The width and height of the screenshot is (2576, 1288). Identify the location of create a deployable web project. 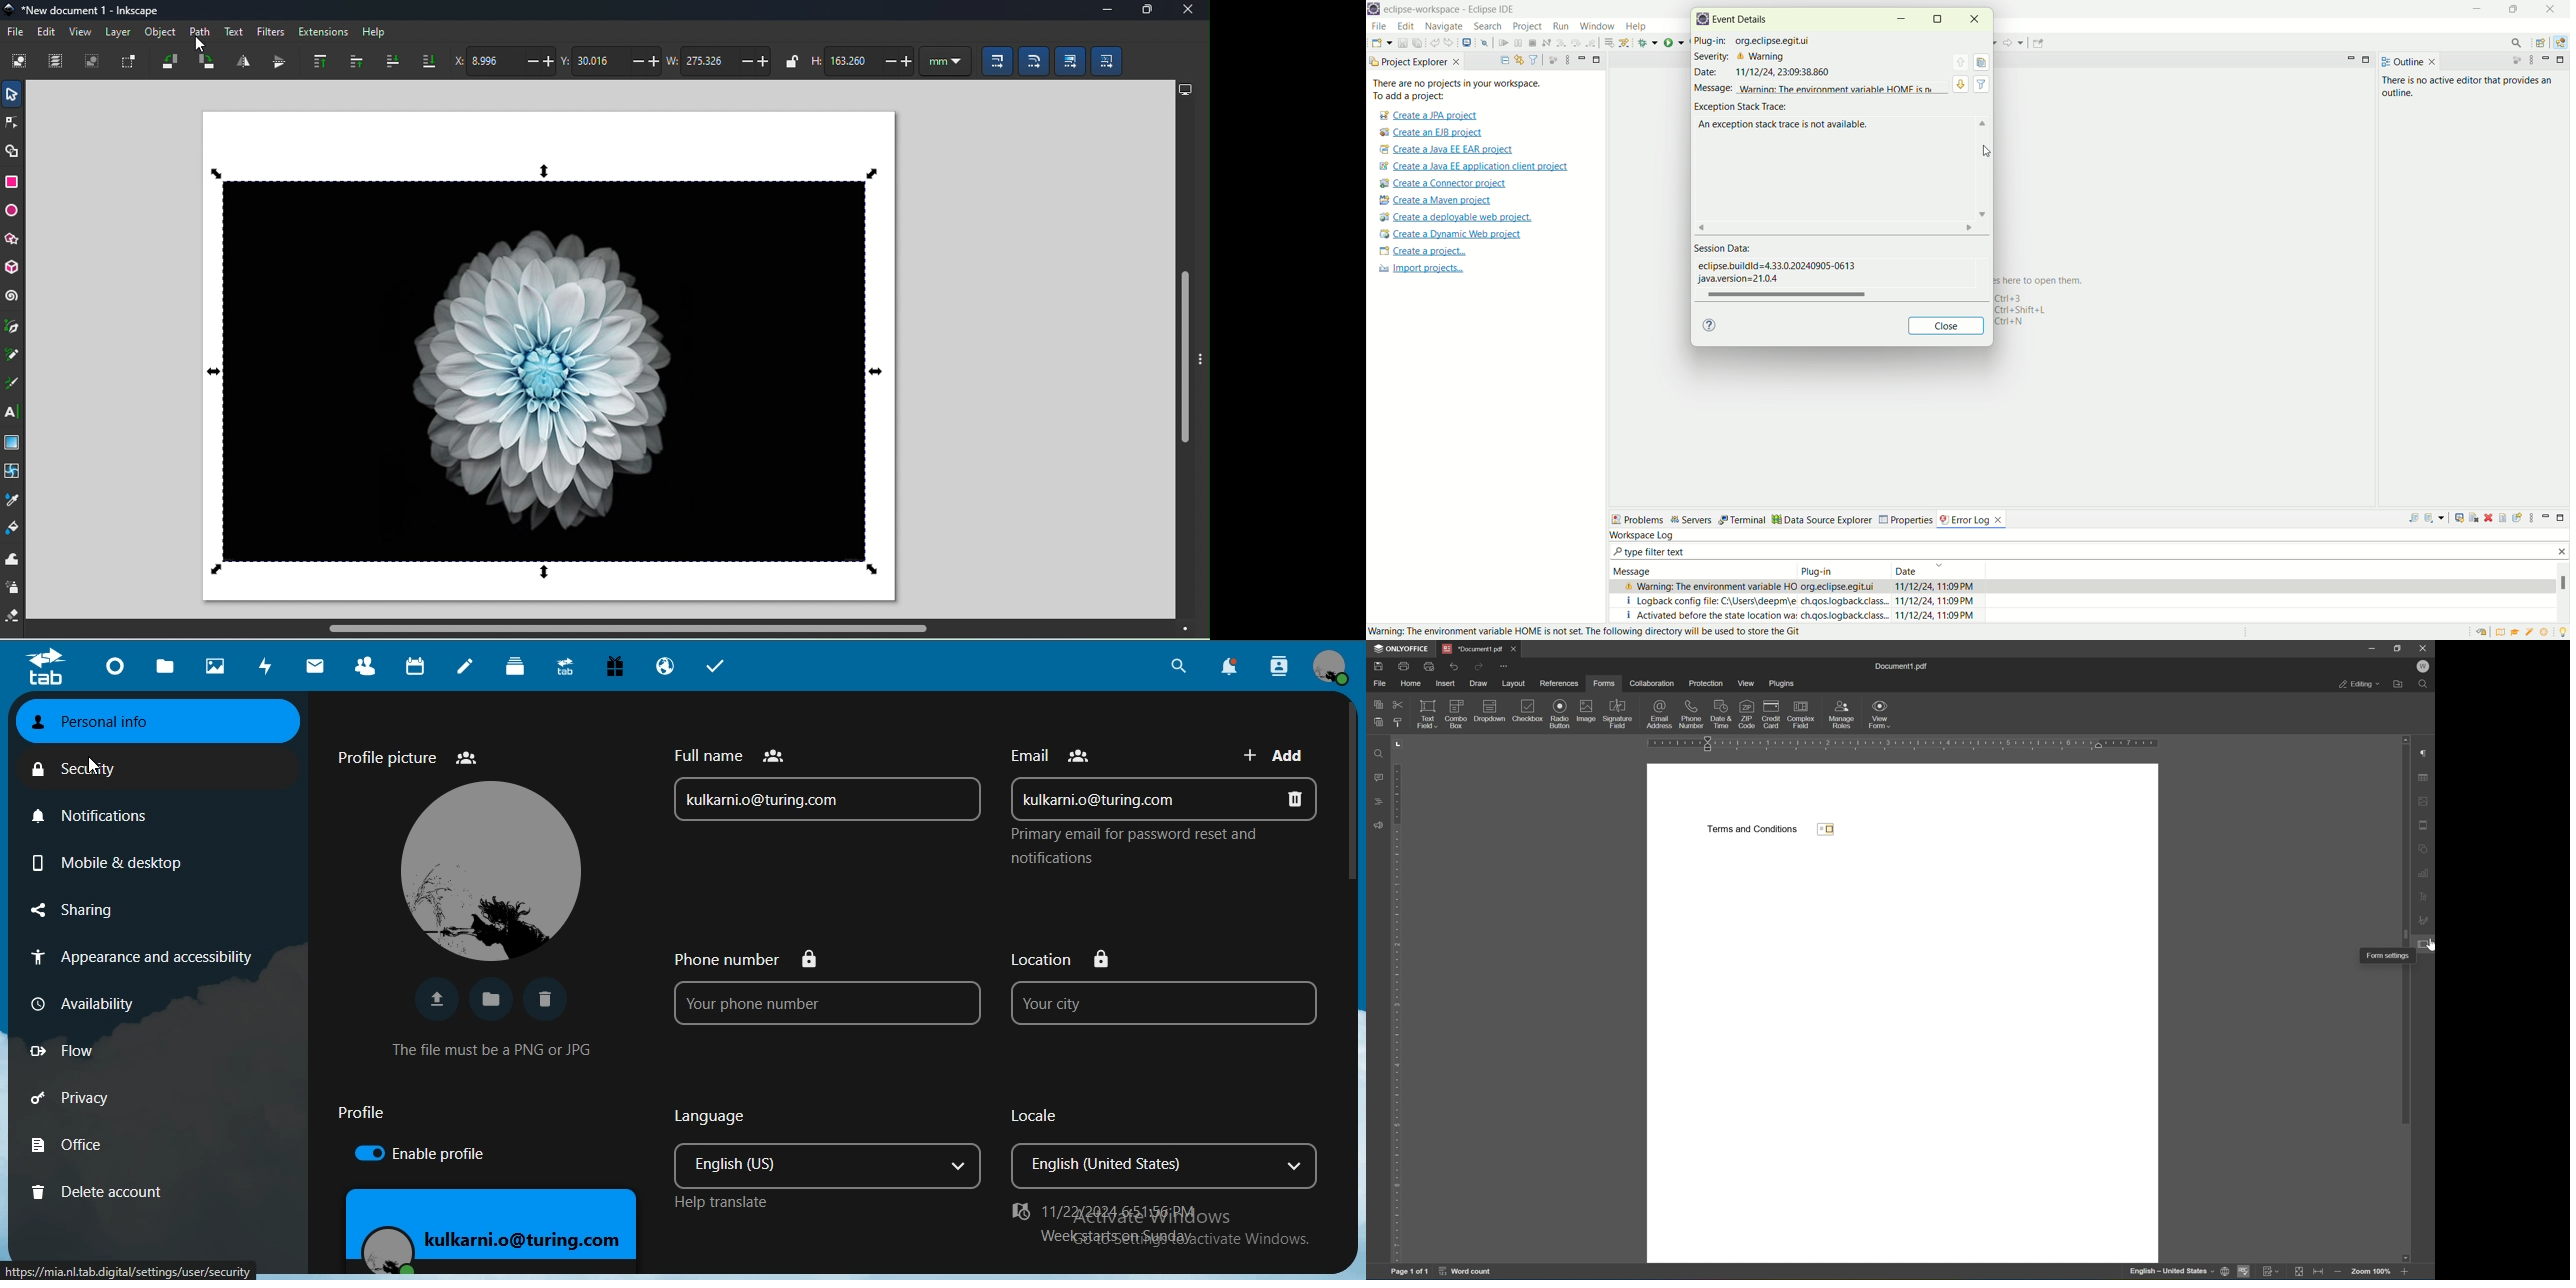
(1456, 217).